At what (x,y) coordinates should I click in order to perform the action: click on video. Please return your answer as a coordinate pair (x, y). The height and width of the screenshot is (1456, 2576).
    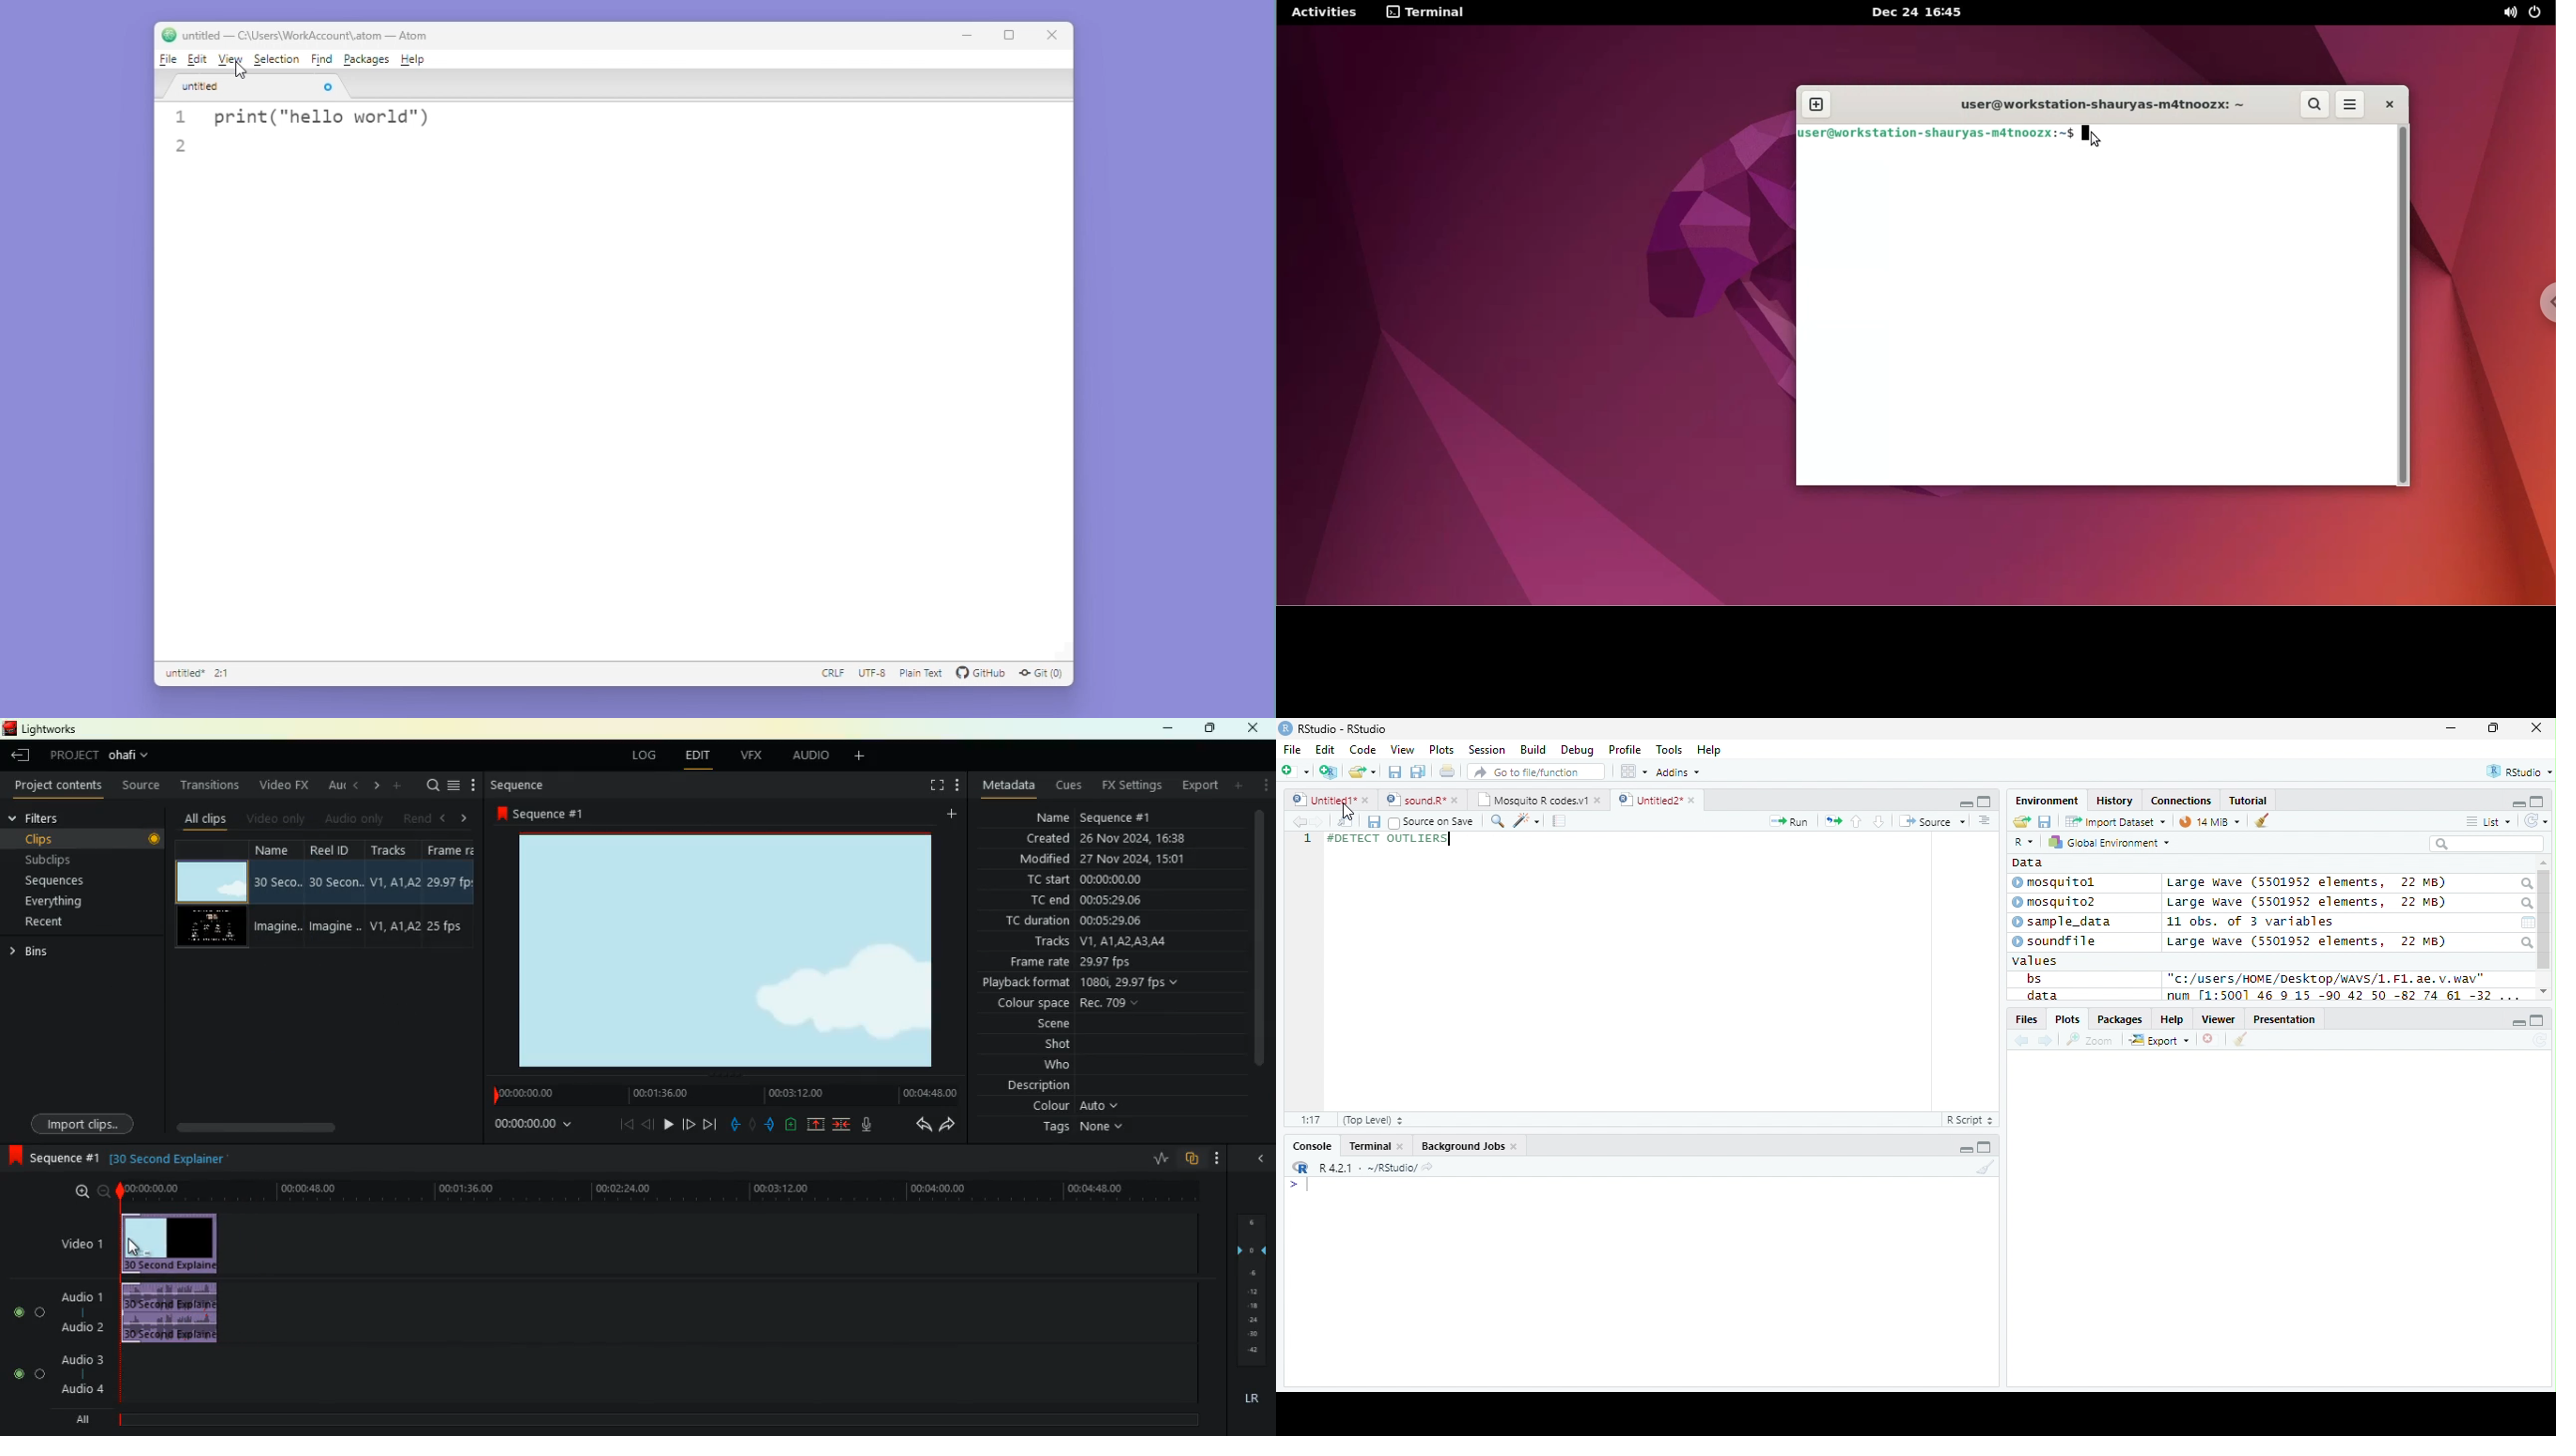
    Looking at the image, I should click on (171, 1242).